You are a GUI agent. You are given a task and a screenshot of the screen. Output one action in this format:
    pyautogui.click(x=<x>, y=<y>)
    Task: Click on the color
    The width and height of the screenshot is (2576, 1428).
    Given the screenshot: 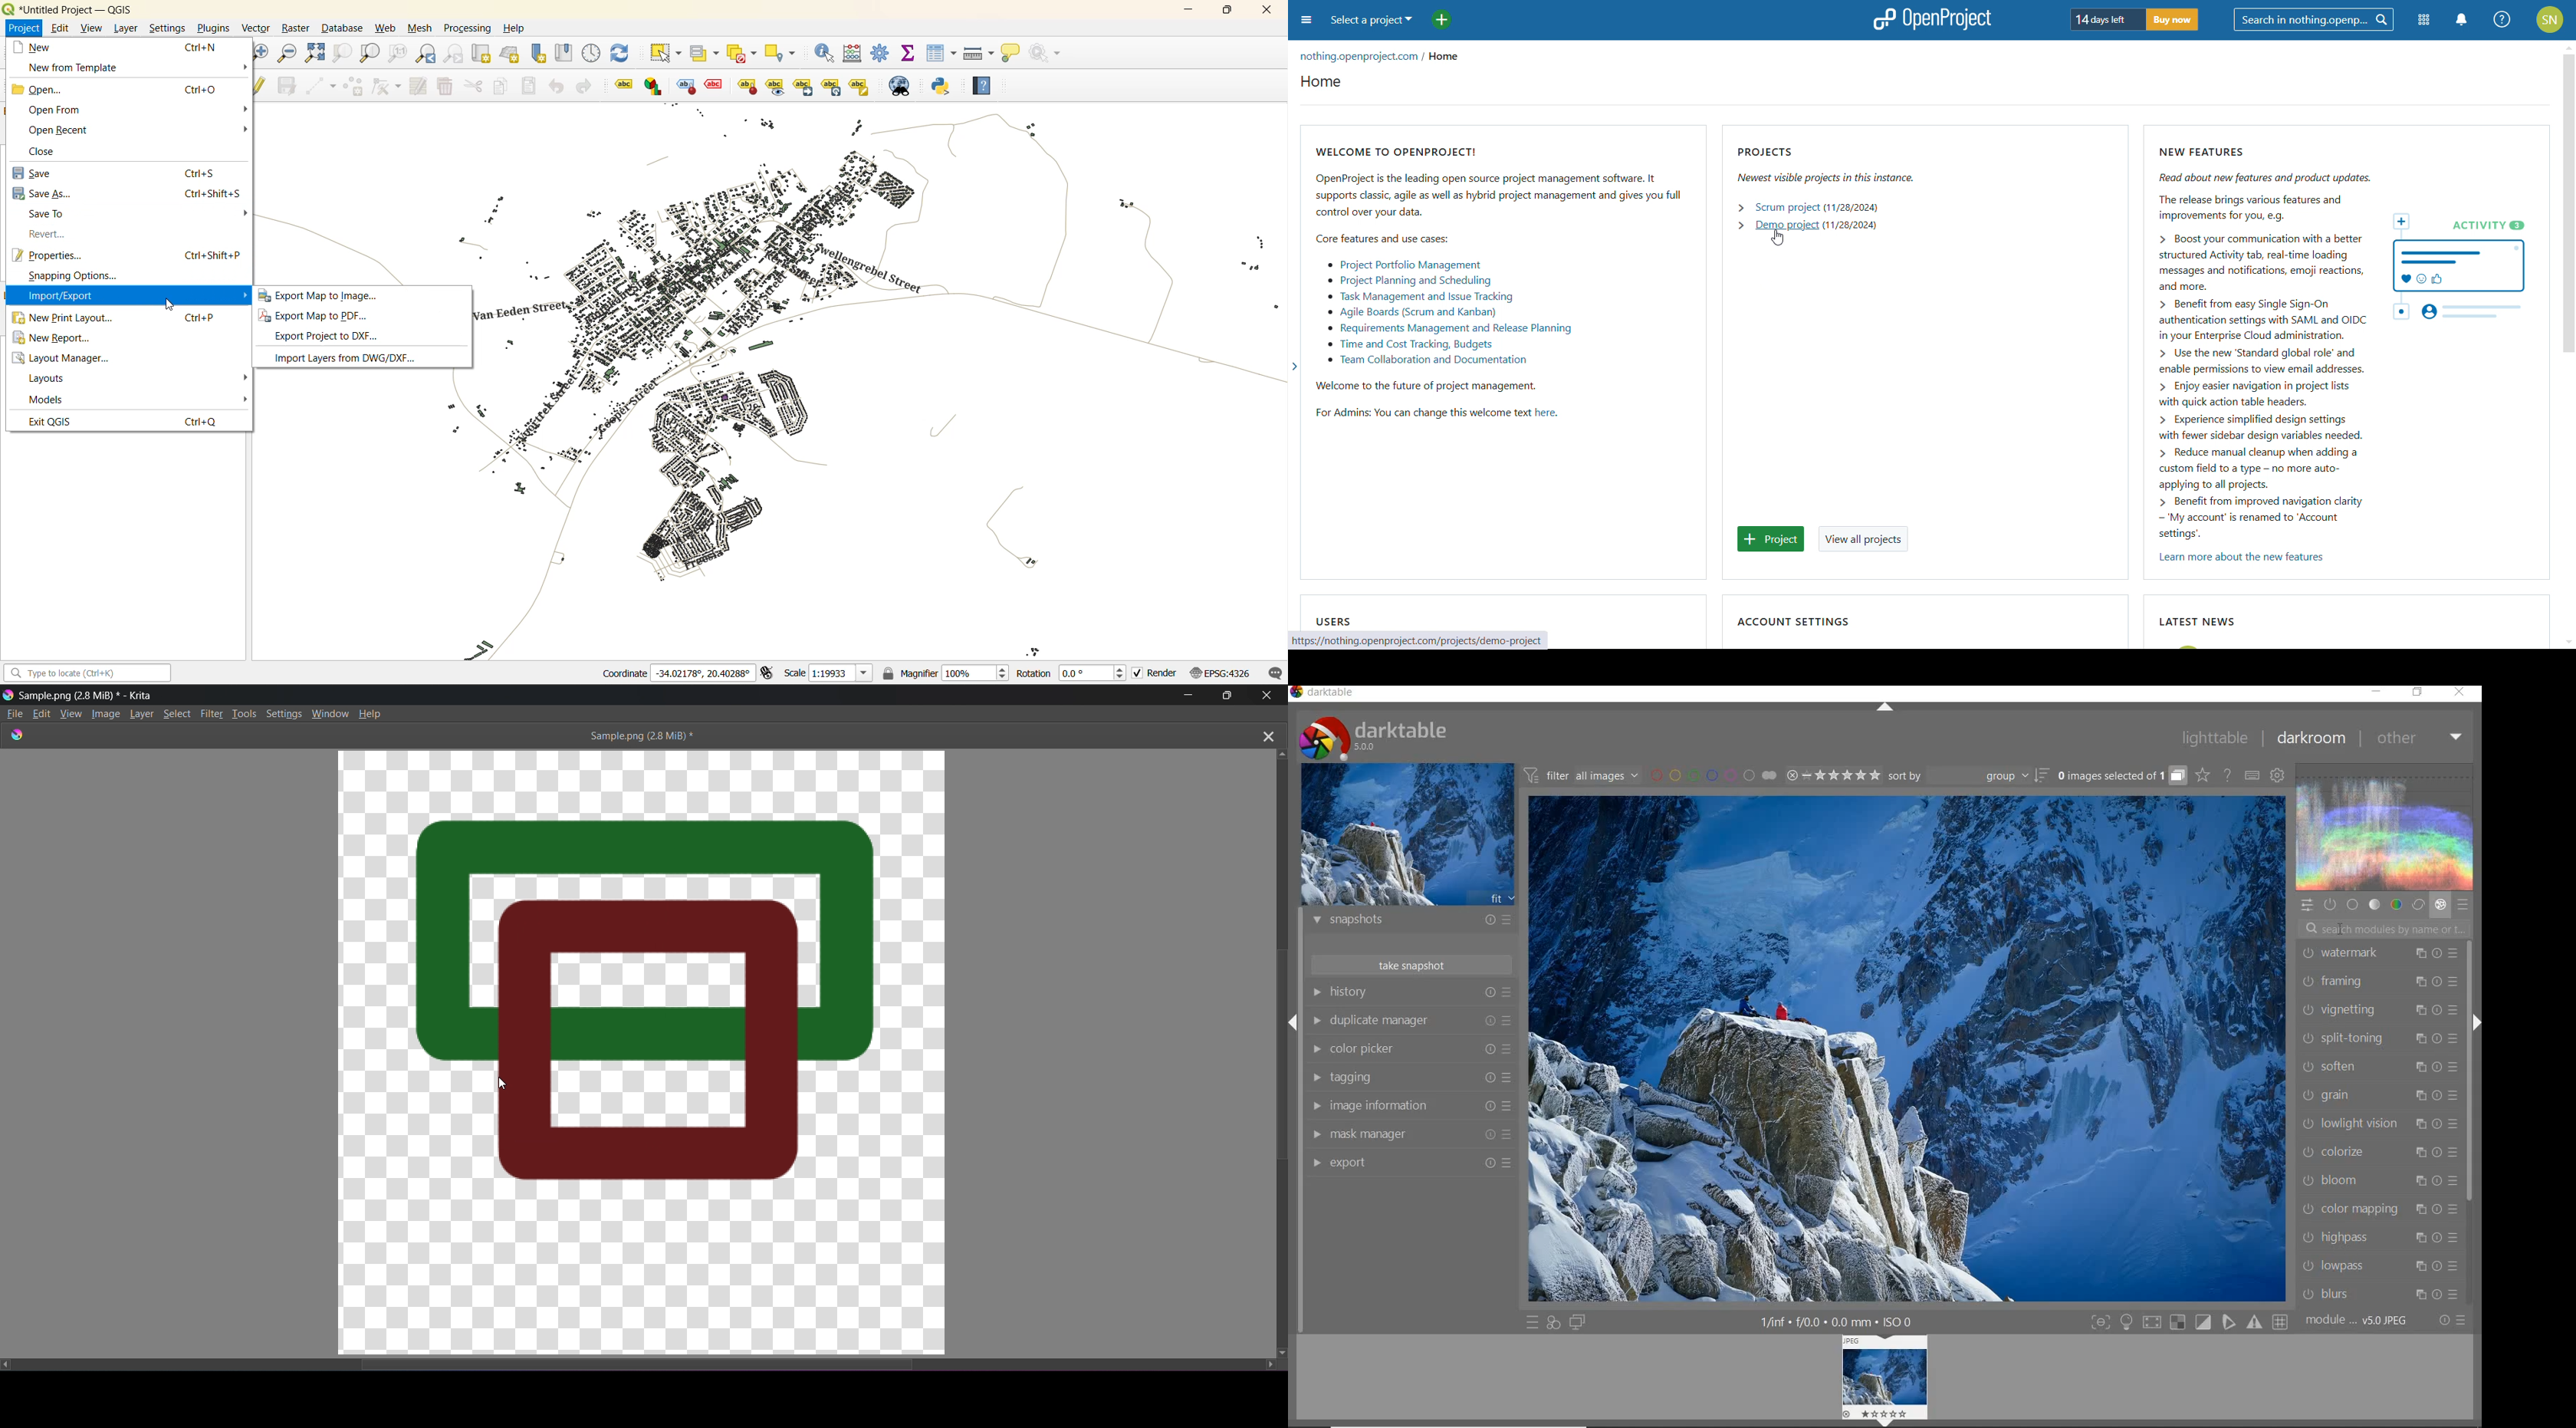 What is the action you would take?
    pyautogui.click(x=2398, y=904)
    